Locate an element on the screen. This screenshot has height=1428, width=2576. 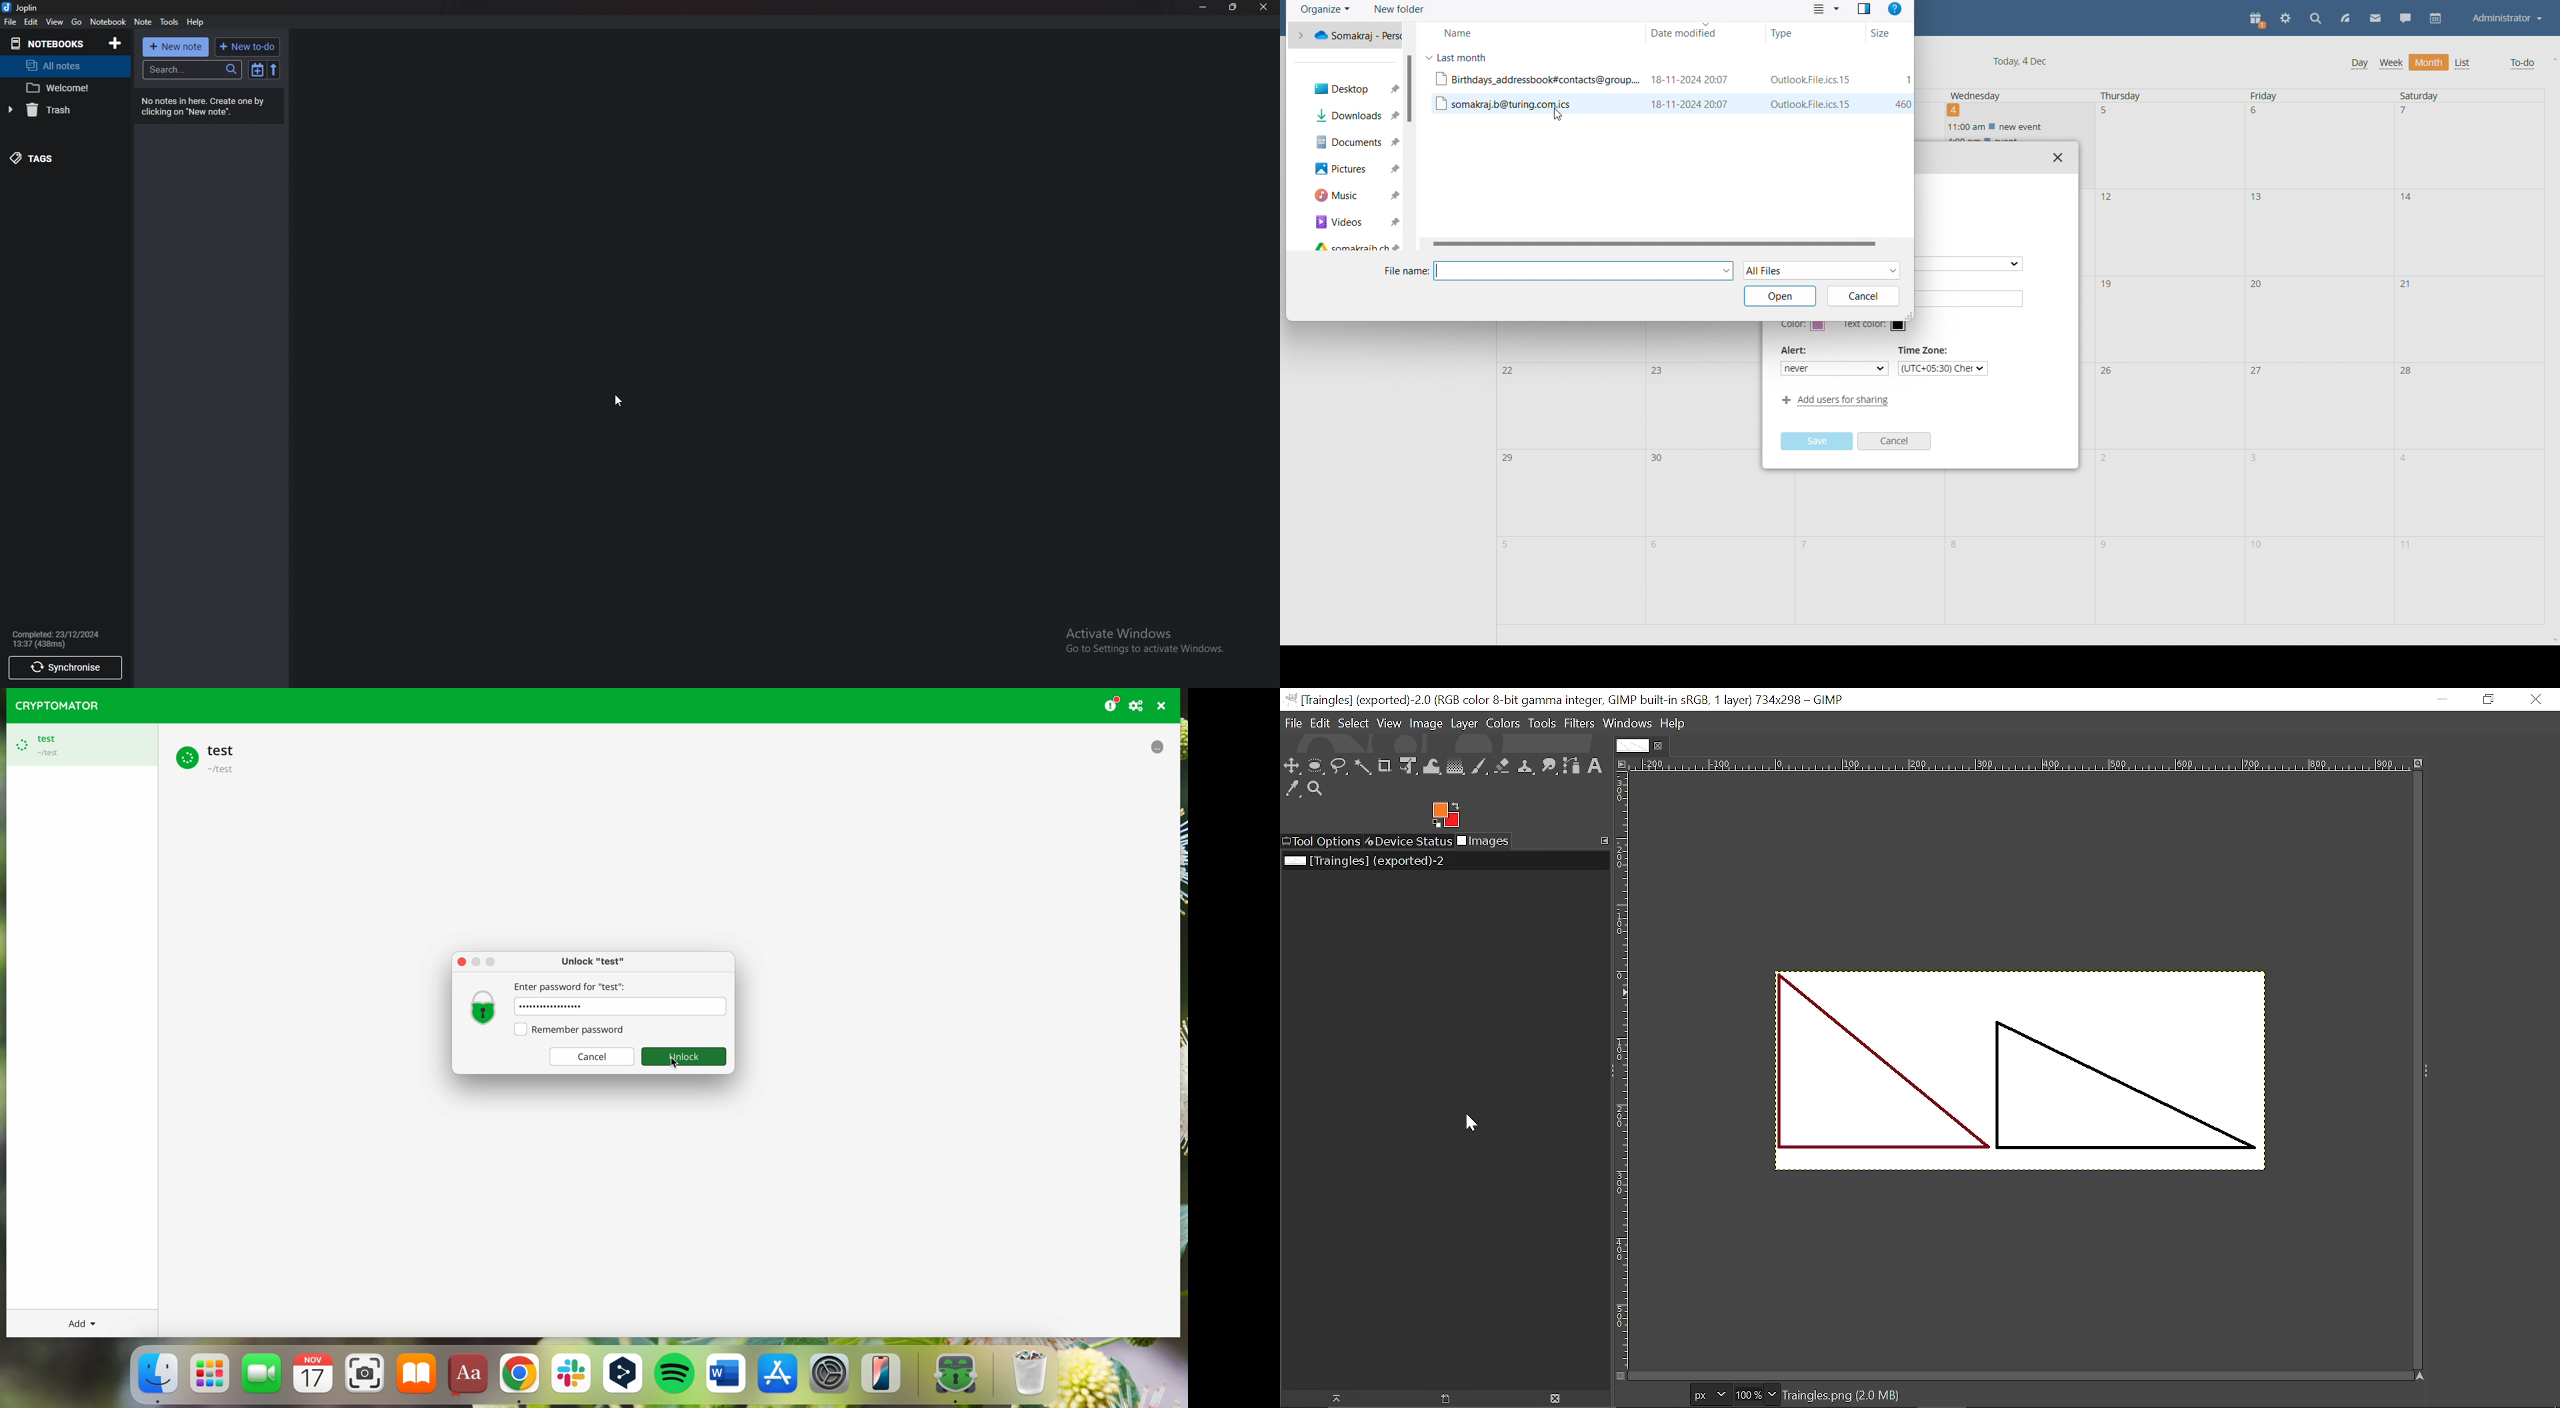
file is located at coordinates (10, 23).